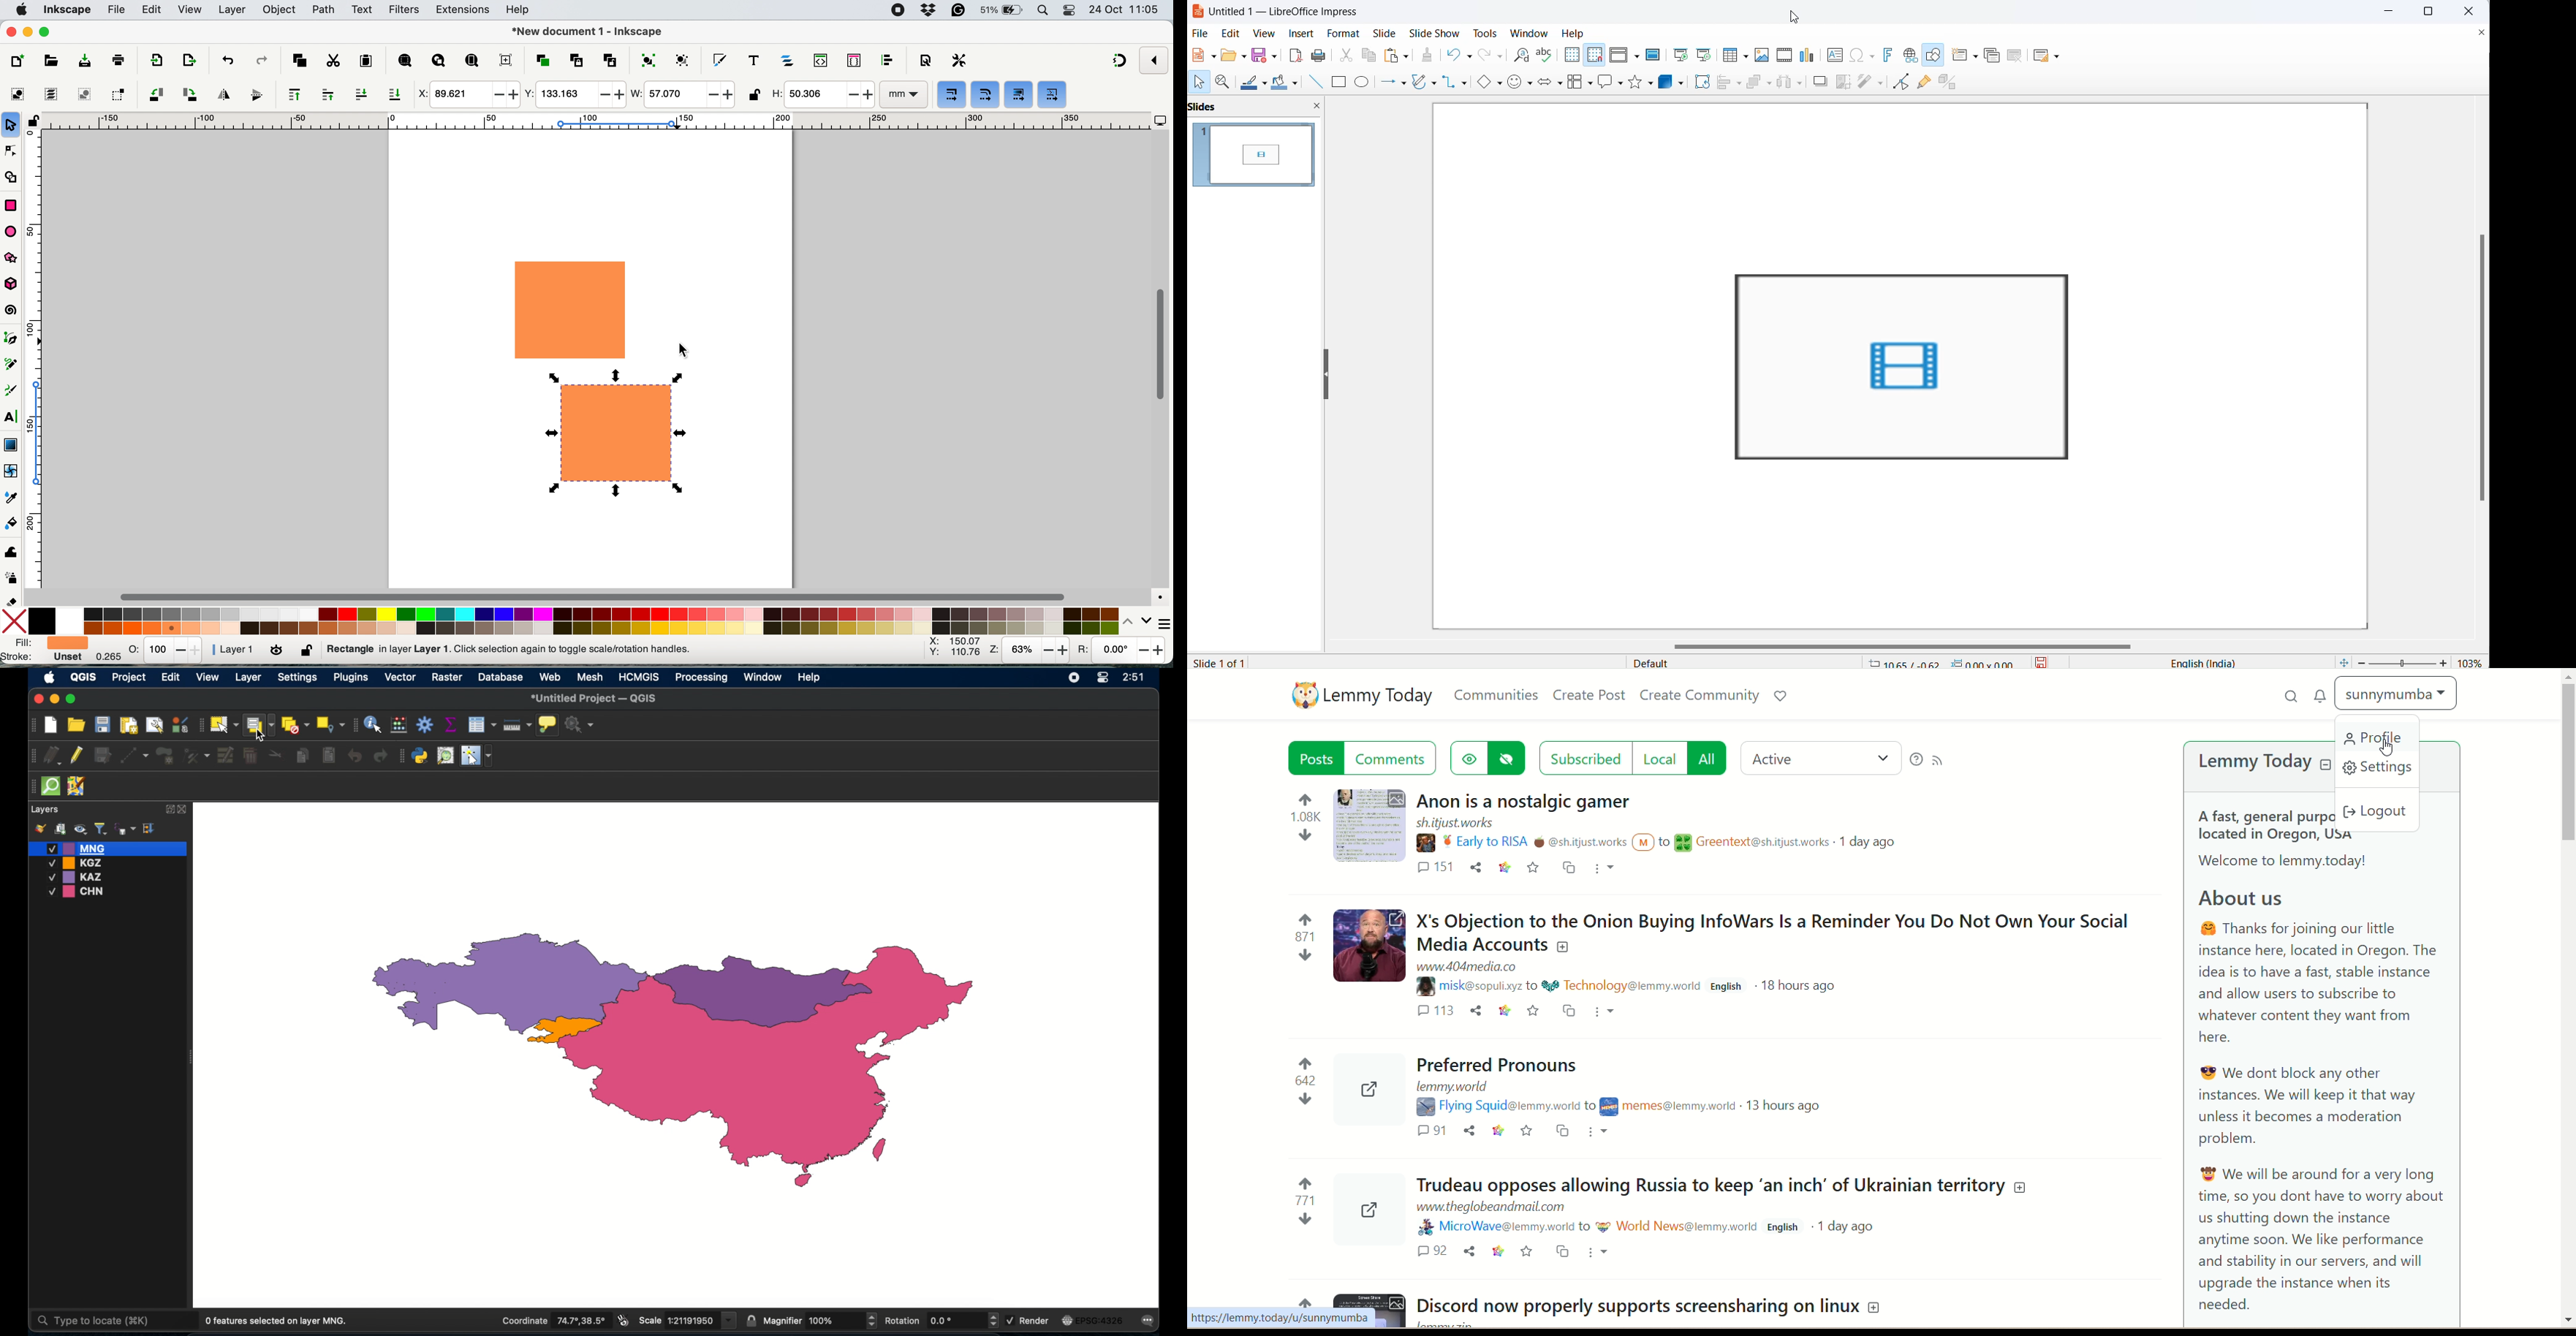 This screenshot has width=2576, height=1344. Describe the element at coordinates (12, 311) in the screenshot. I see `spiral tool` at that location.